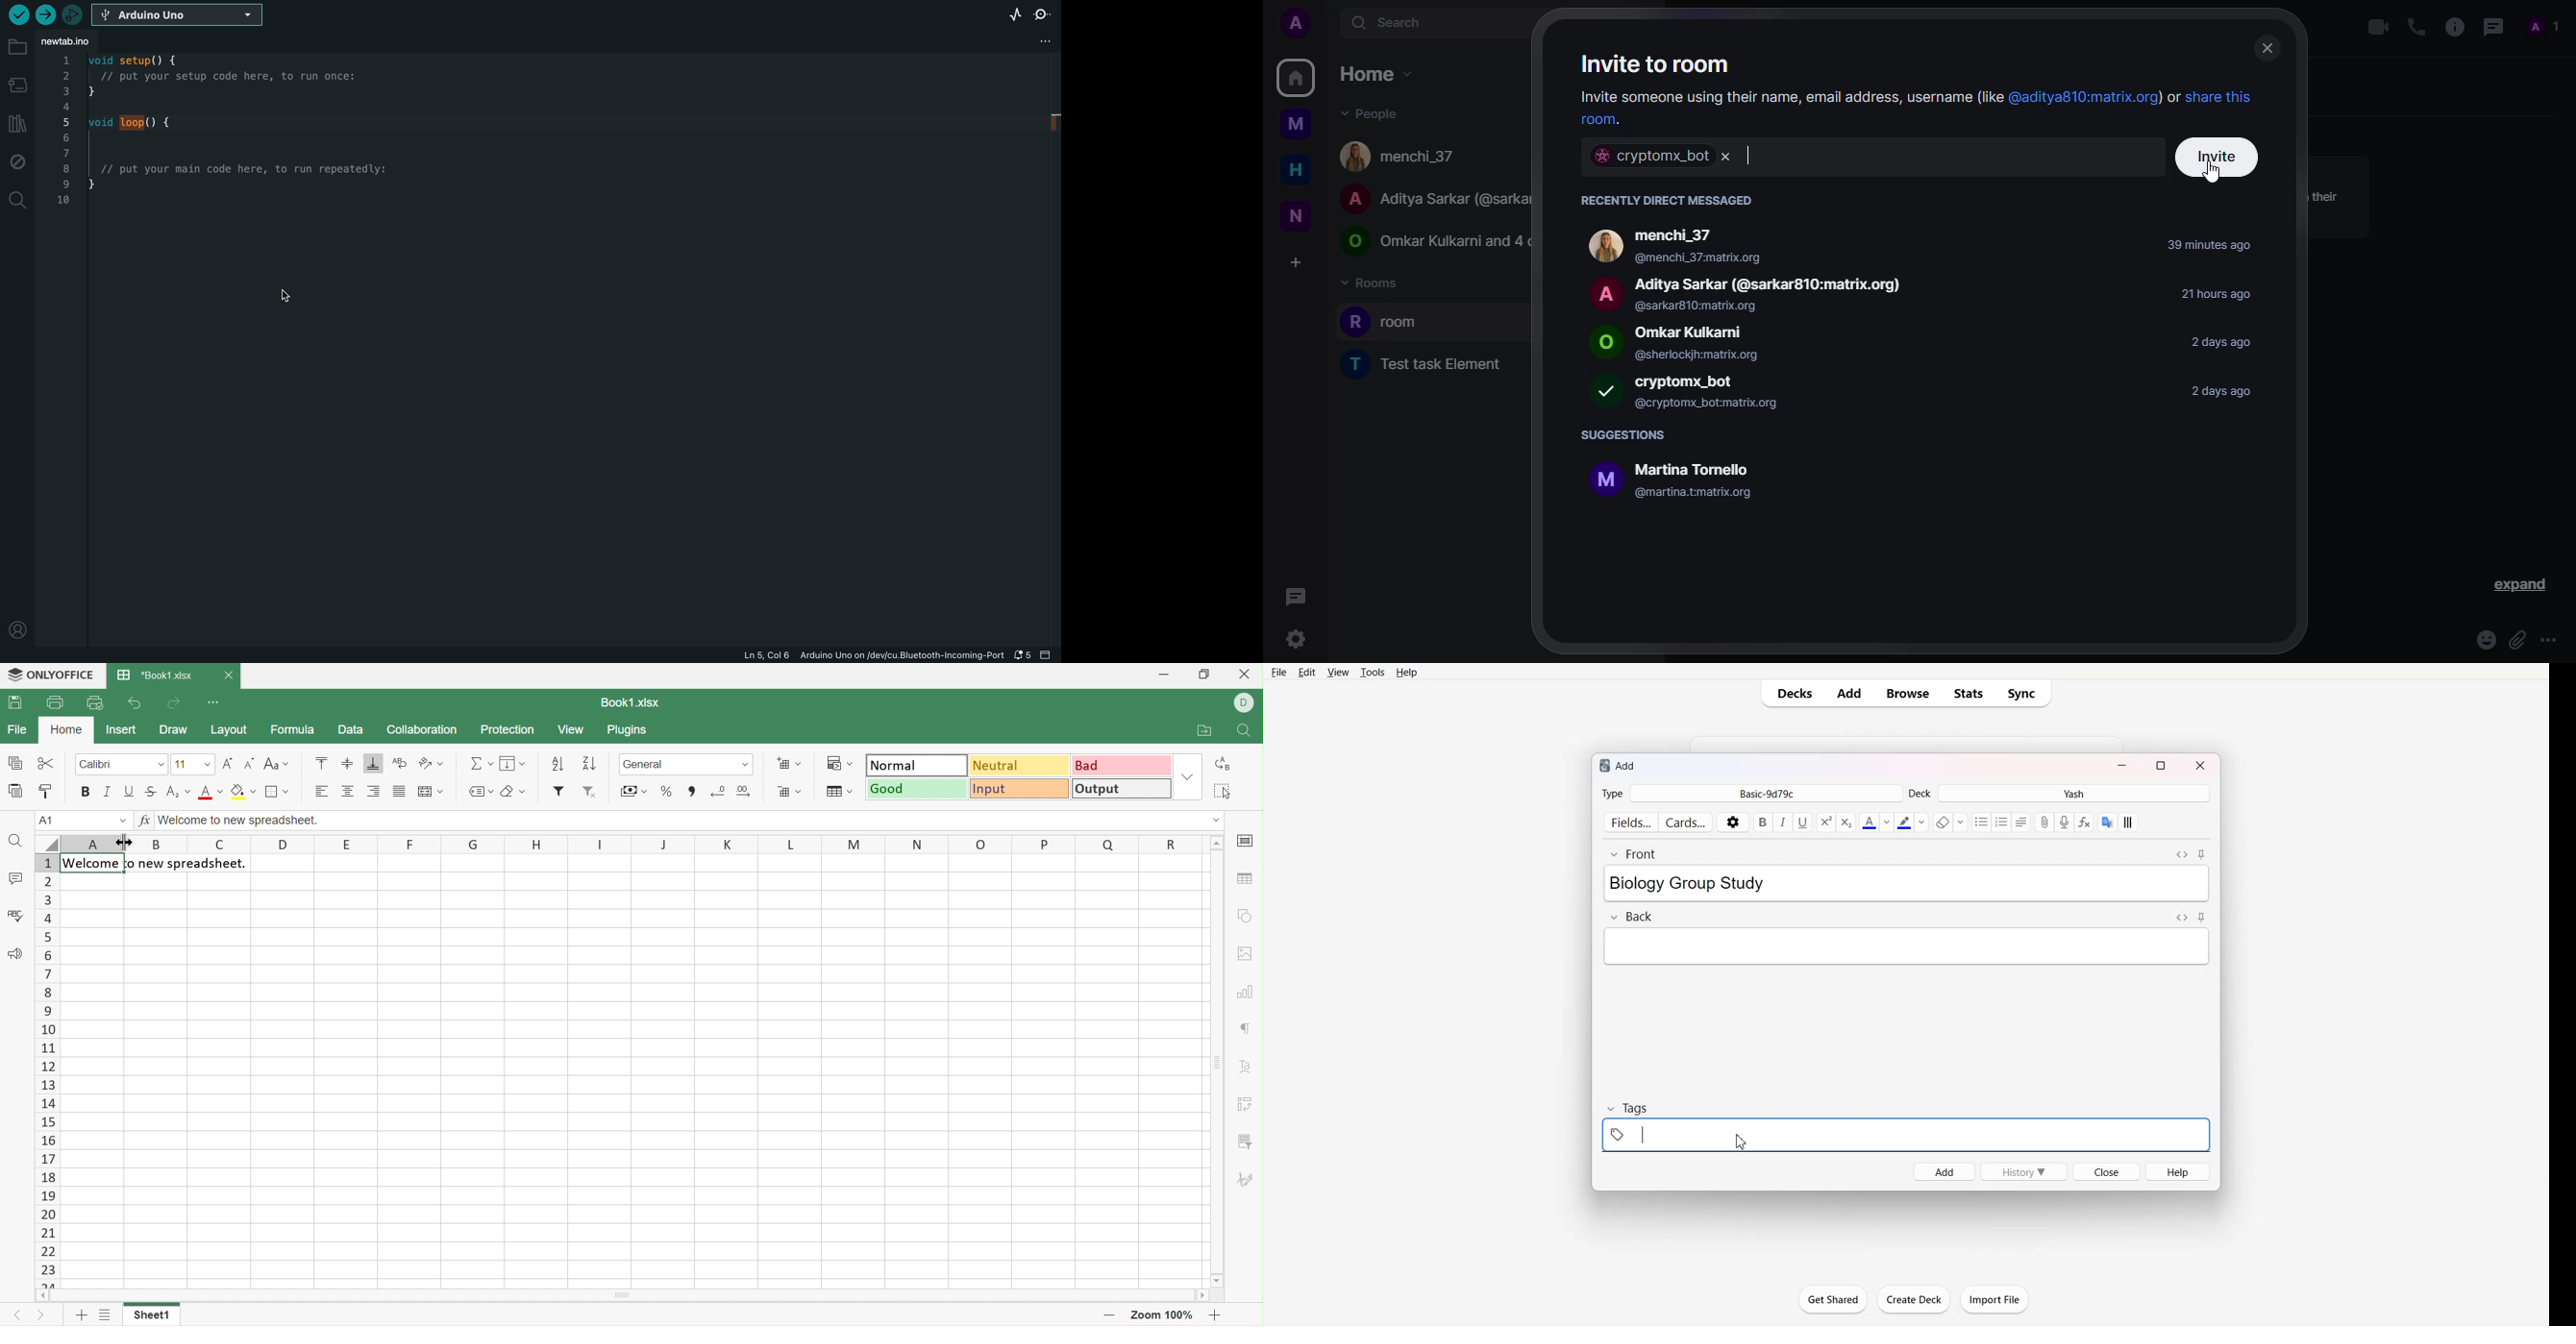 The image size is (2576, 1344). What do you see at coordinates (350, 730) in the screenshot?
I see `Data` at bounding box center [350, 730].